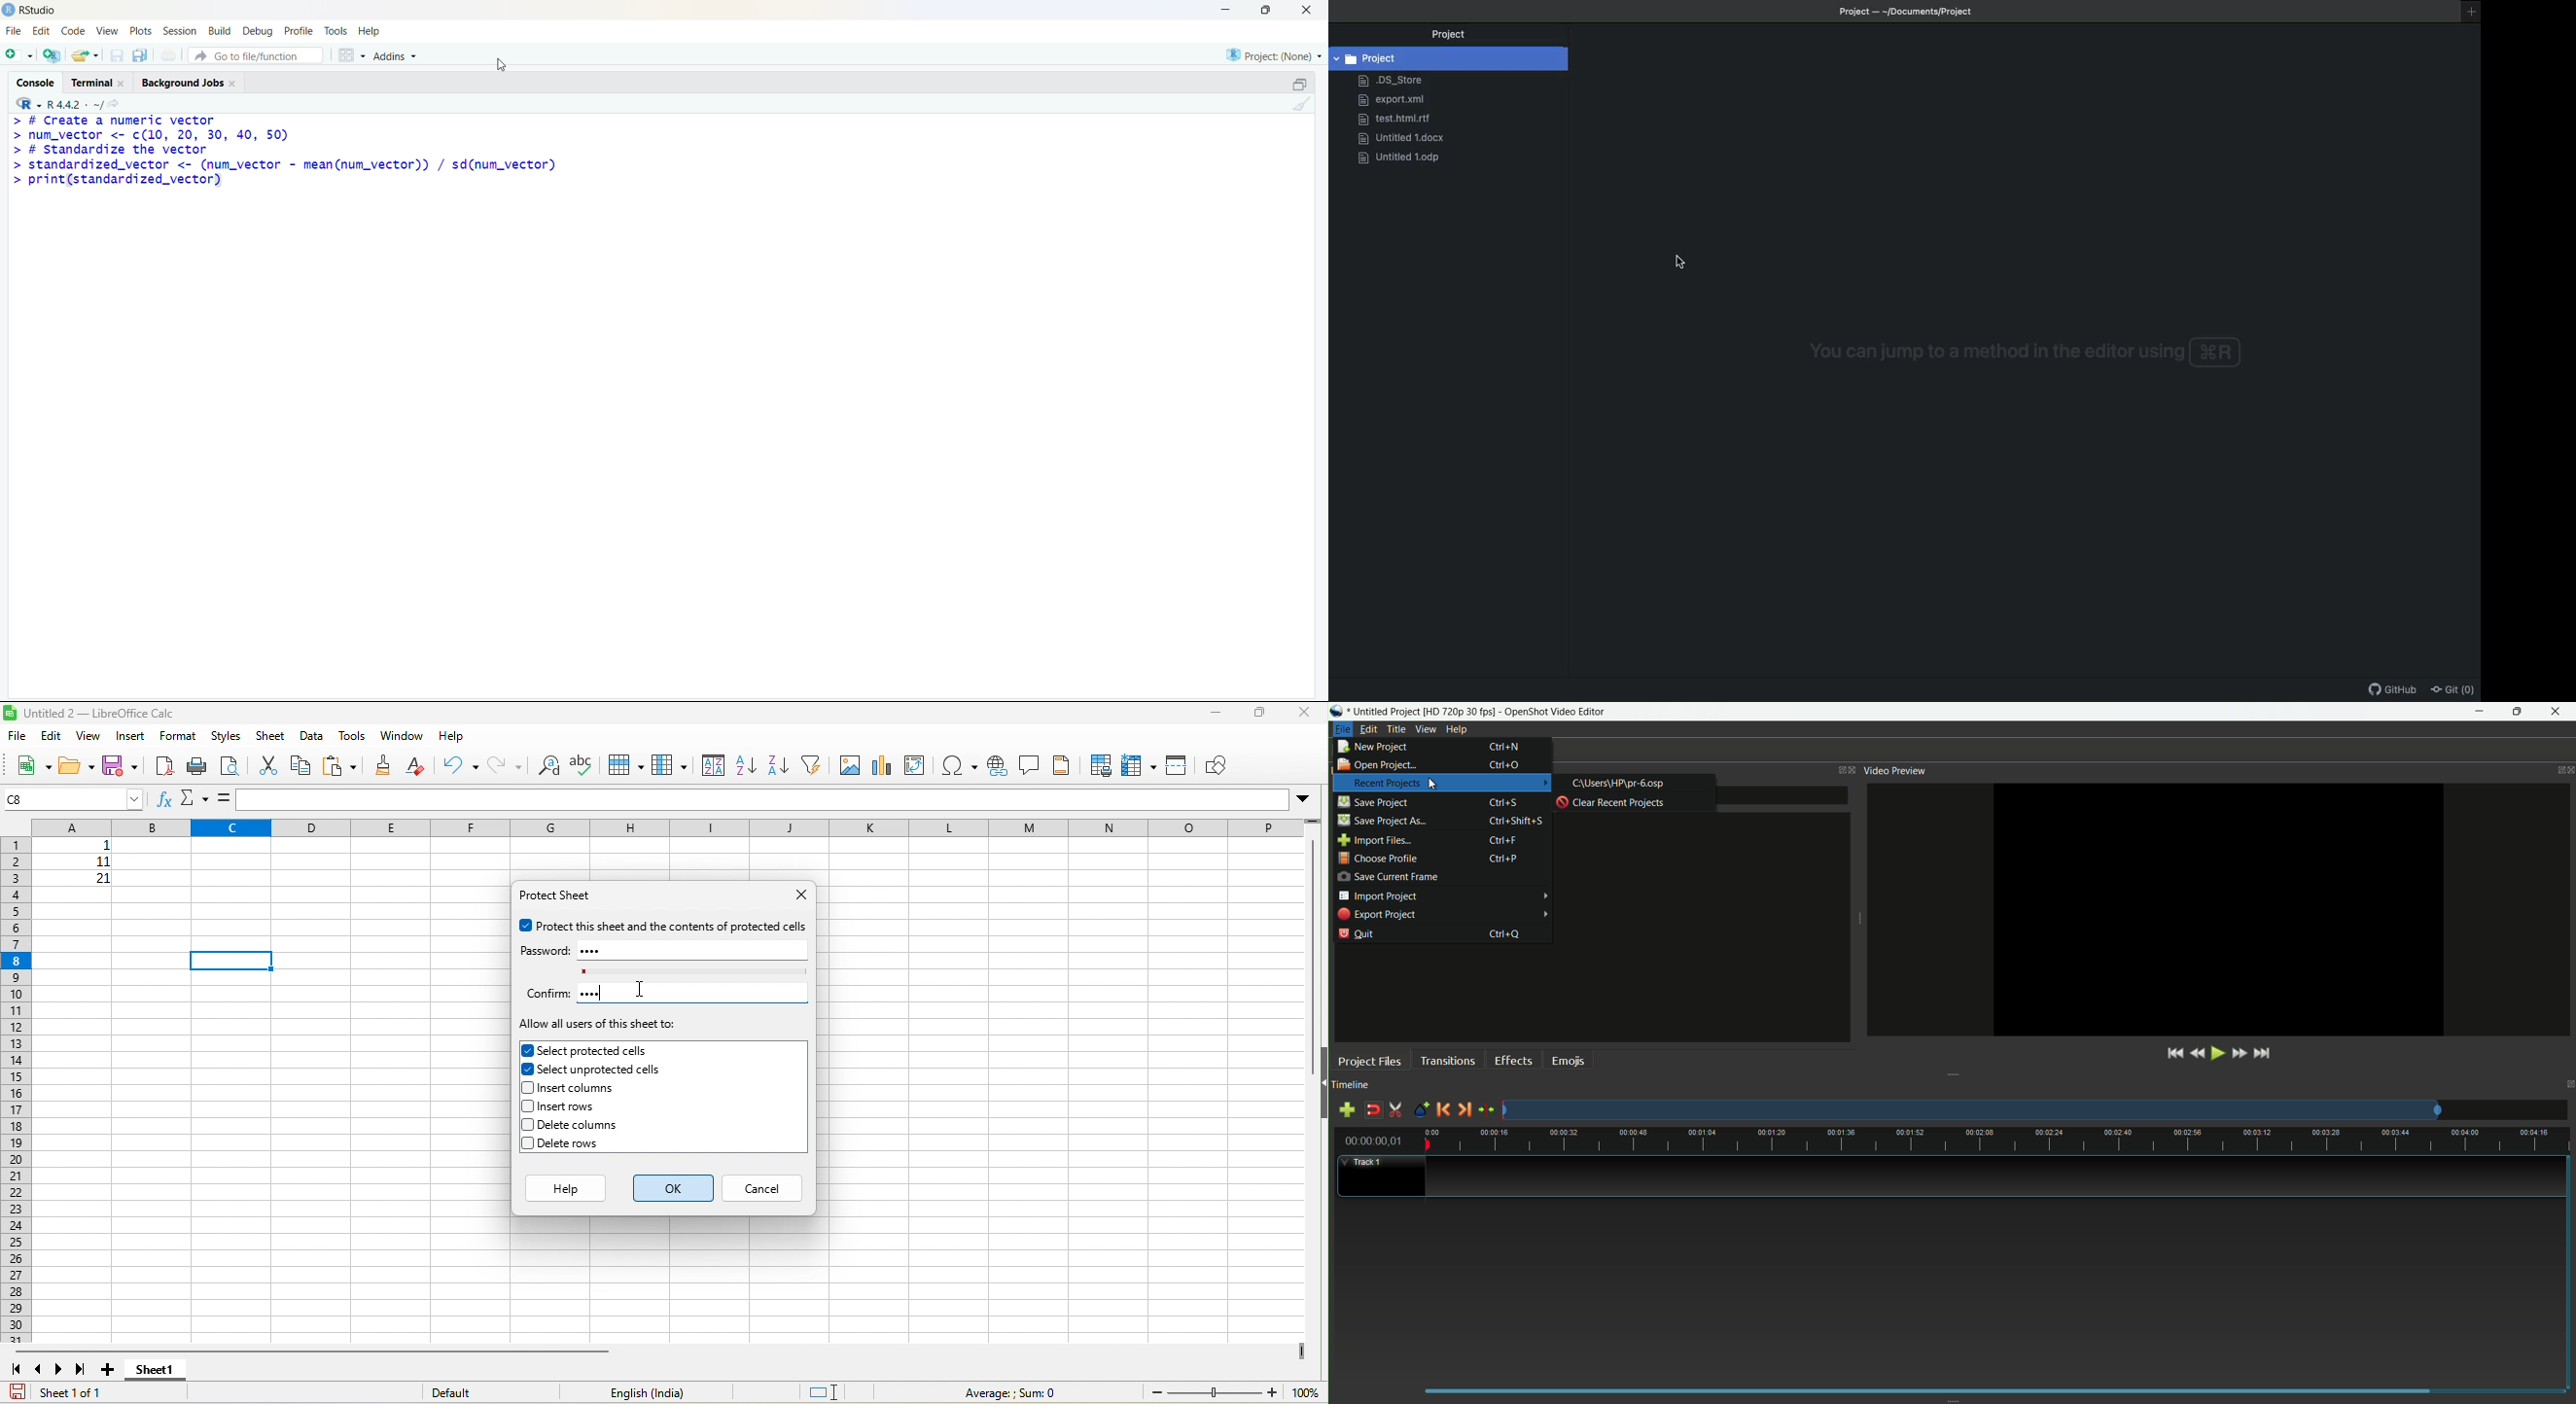  Describe the element at coordinates (562, 897) in the screenshot. I see `protect sheet` at that location.